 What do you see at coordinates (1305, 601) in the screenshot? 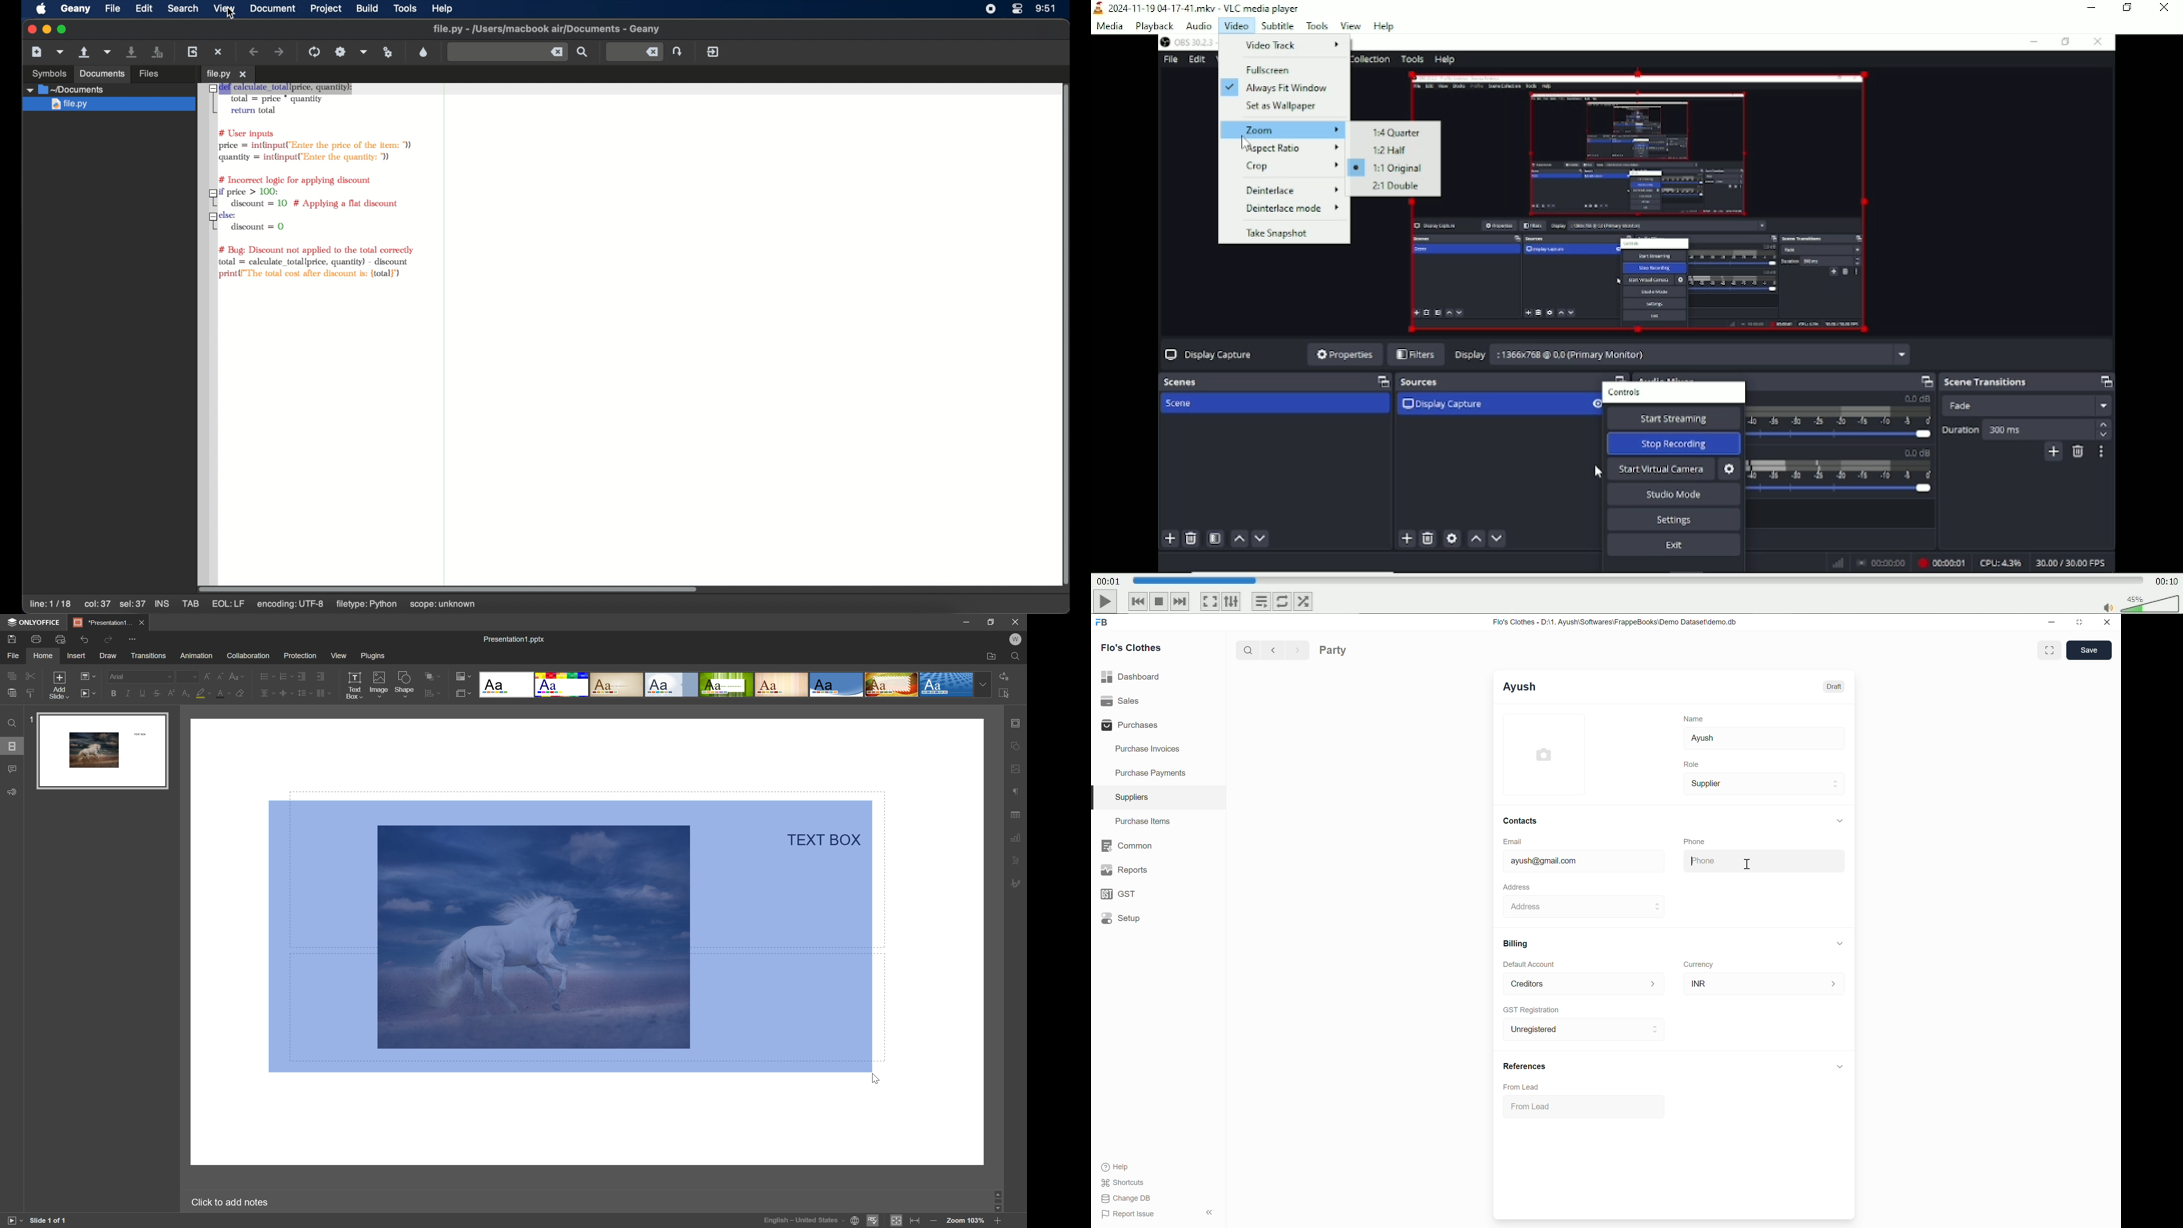
I see `random` at bounding box center [1305, 601].